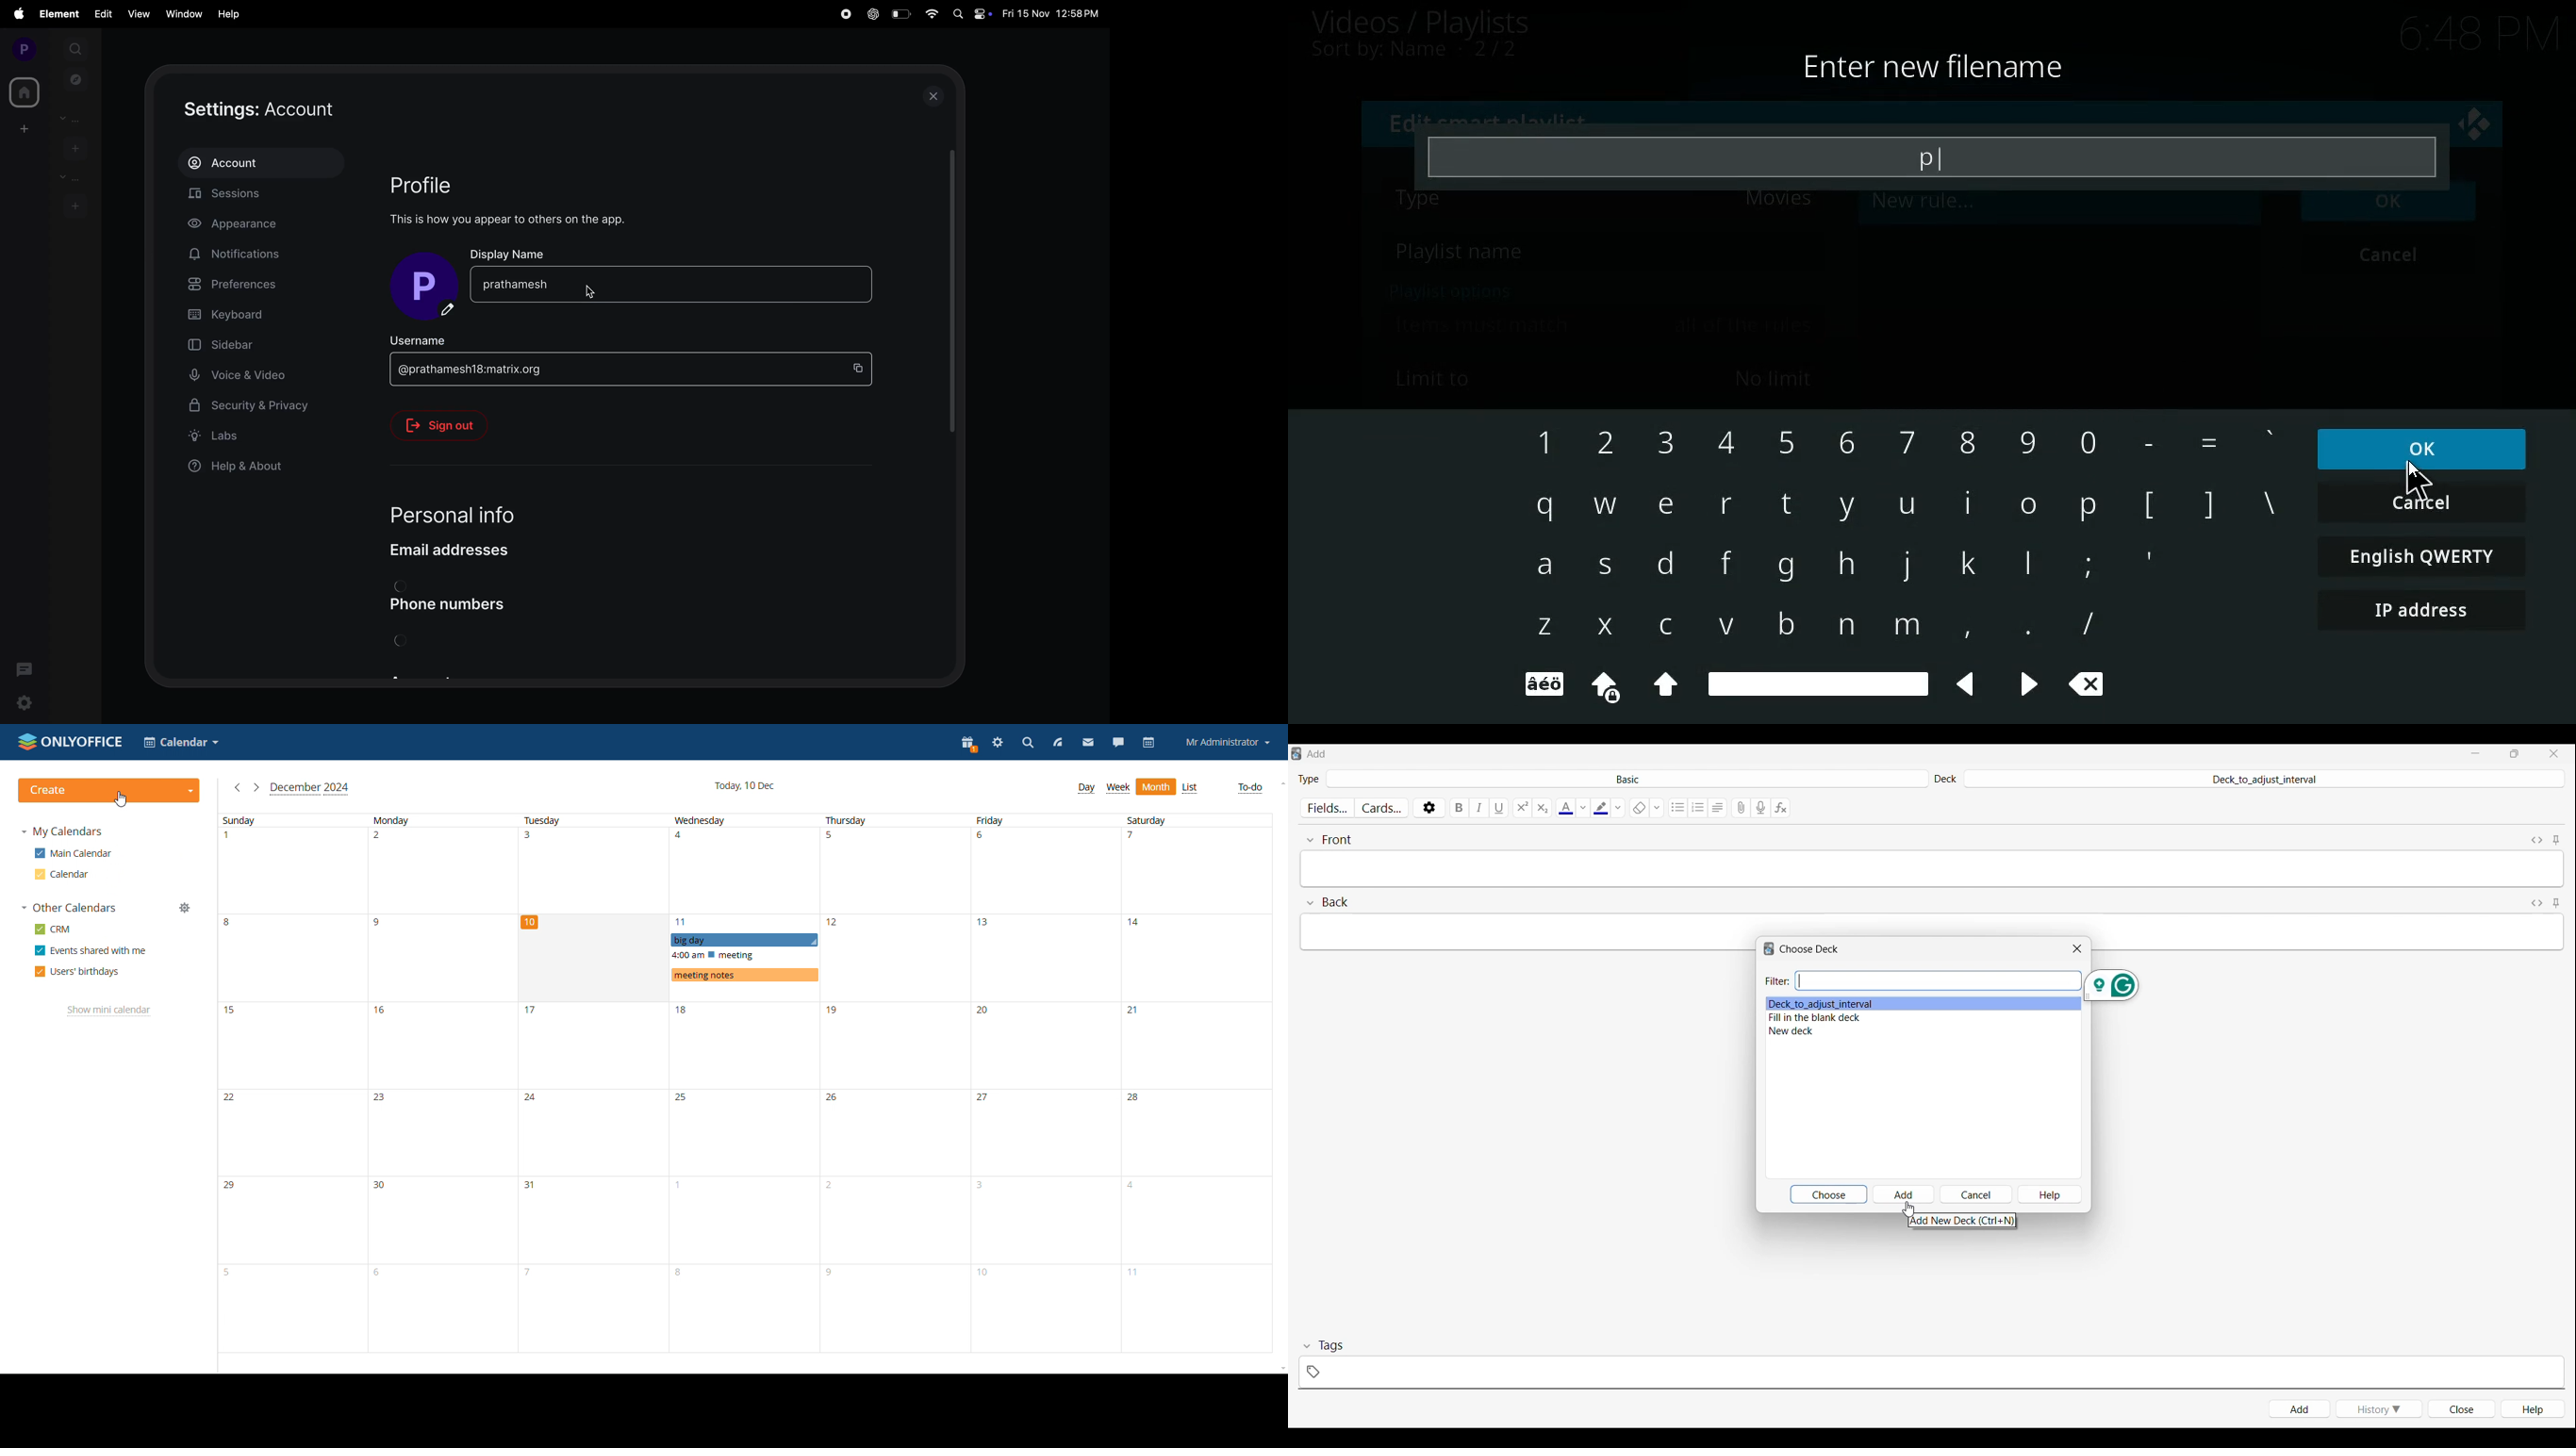 The width and height of the screenshot is (2576, 1456). Describe the element at coordinates (1959, 684) in the screenshot. I see `backward` at that location.